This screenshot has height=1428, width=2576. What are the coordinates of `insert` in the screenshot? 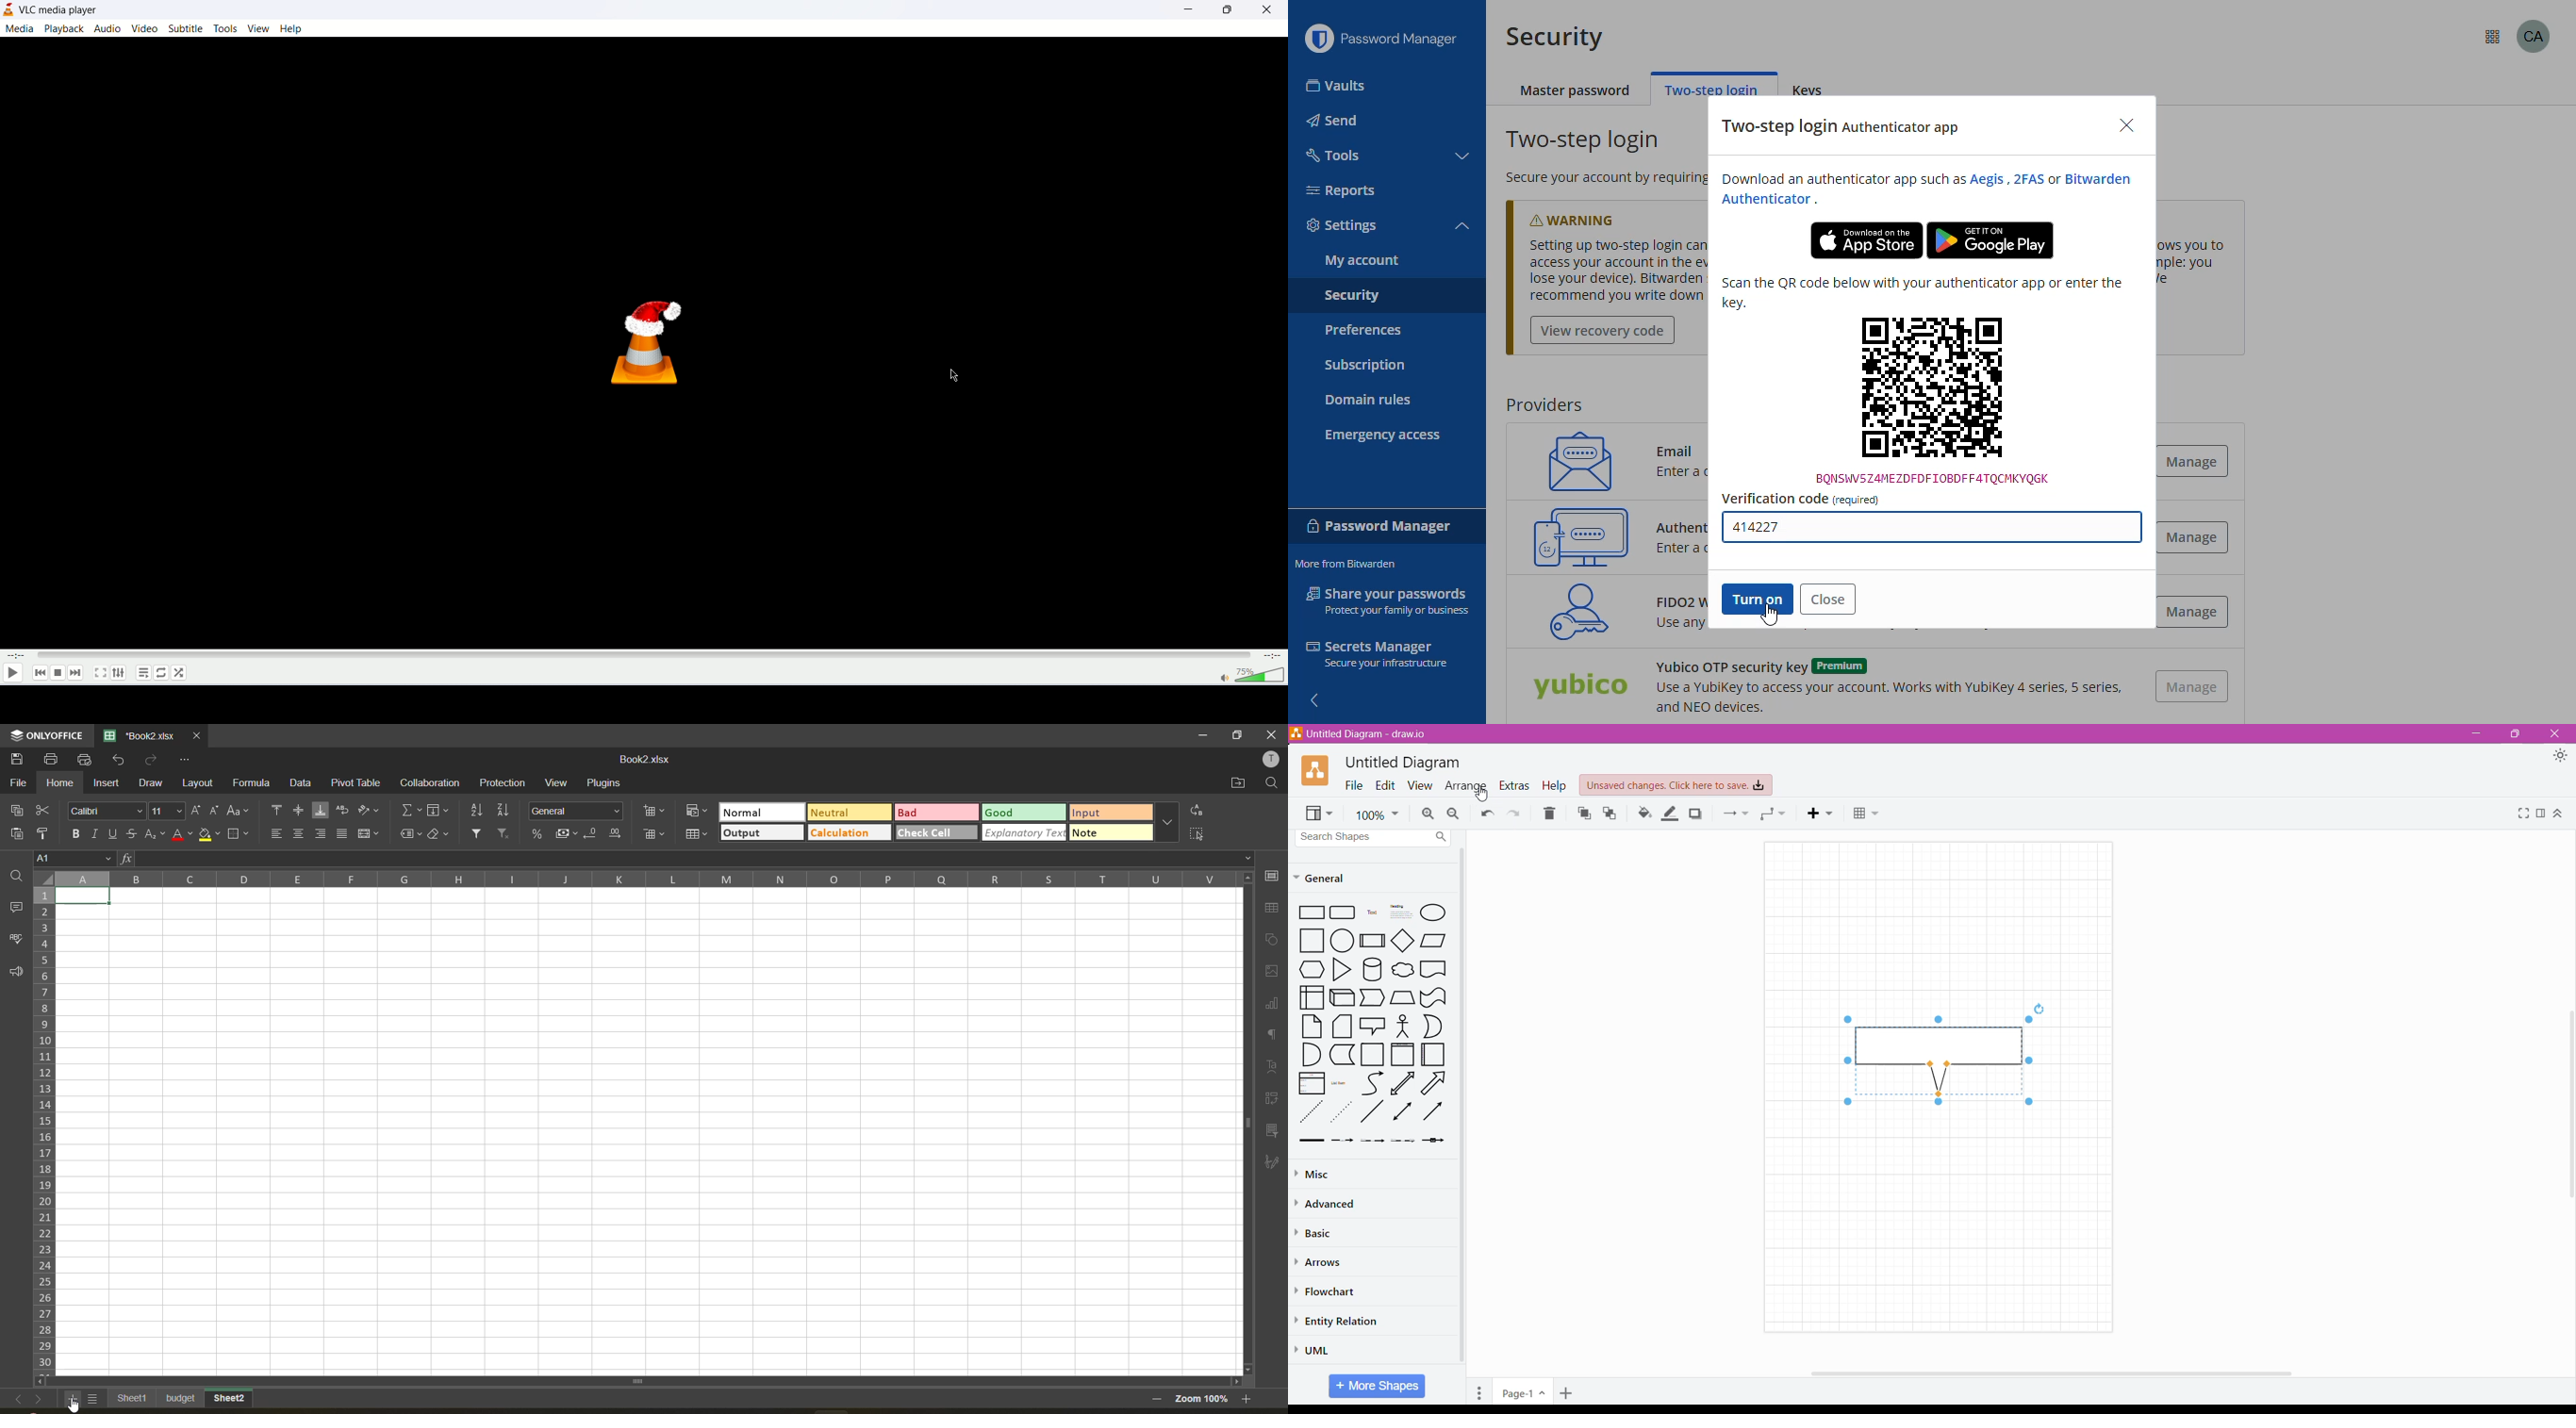 It's located at (105, 783).